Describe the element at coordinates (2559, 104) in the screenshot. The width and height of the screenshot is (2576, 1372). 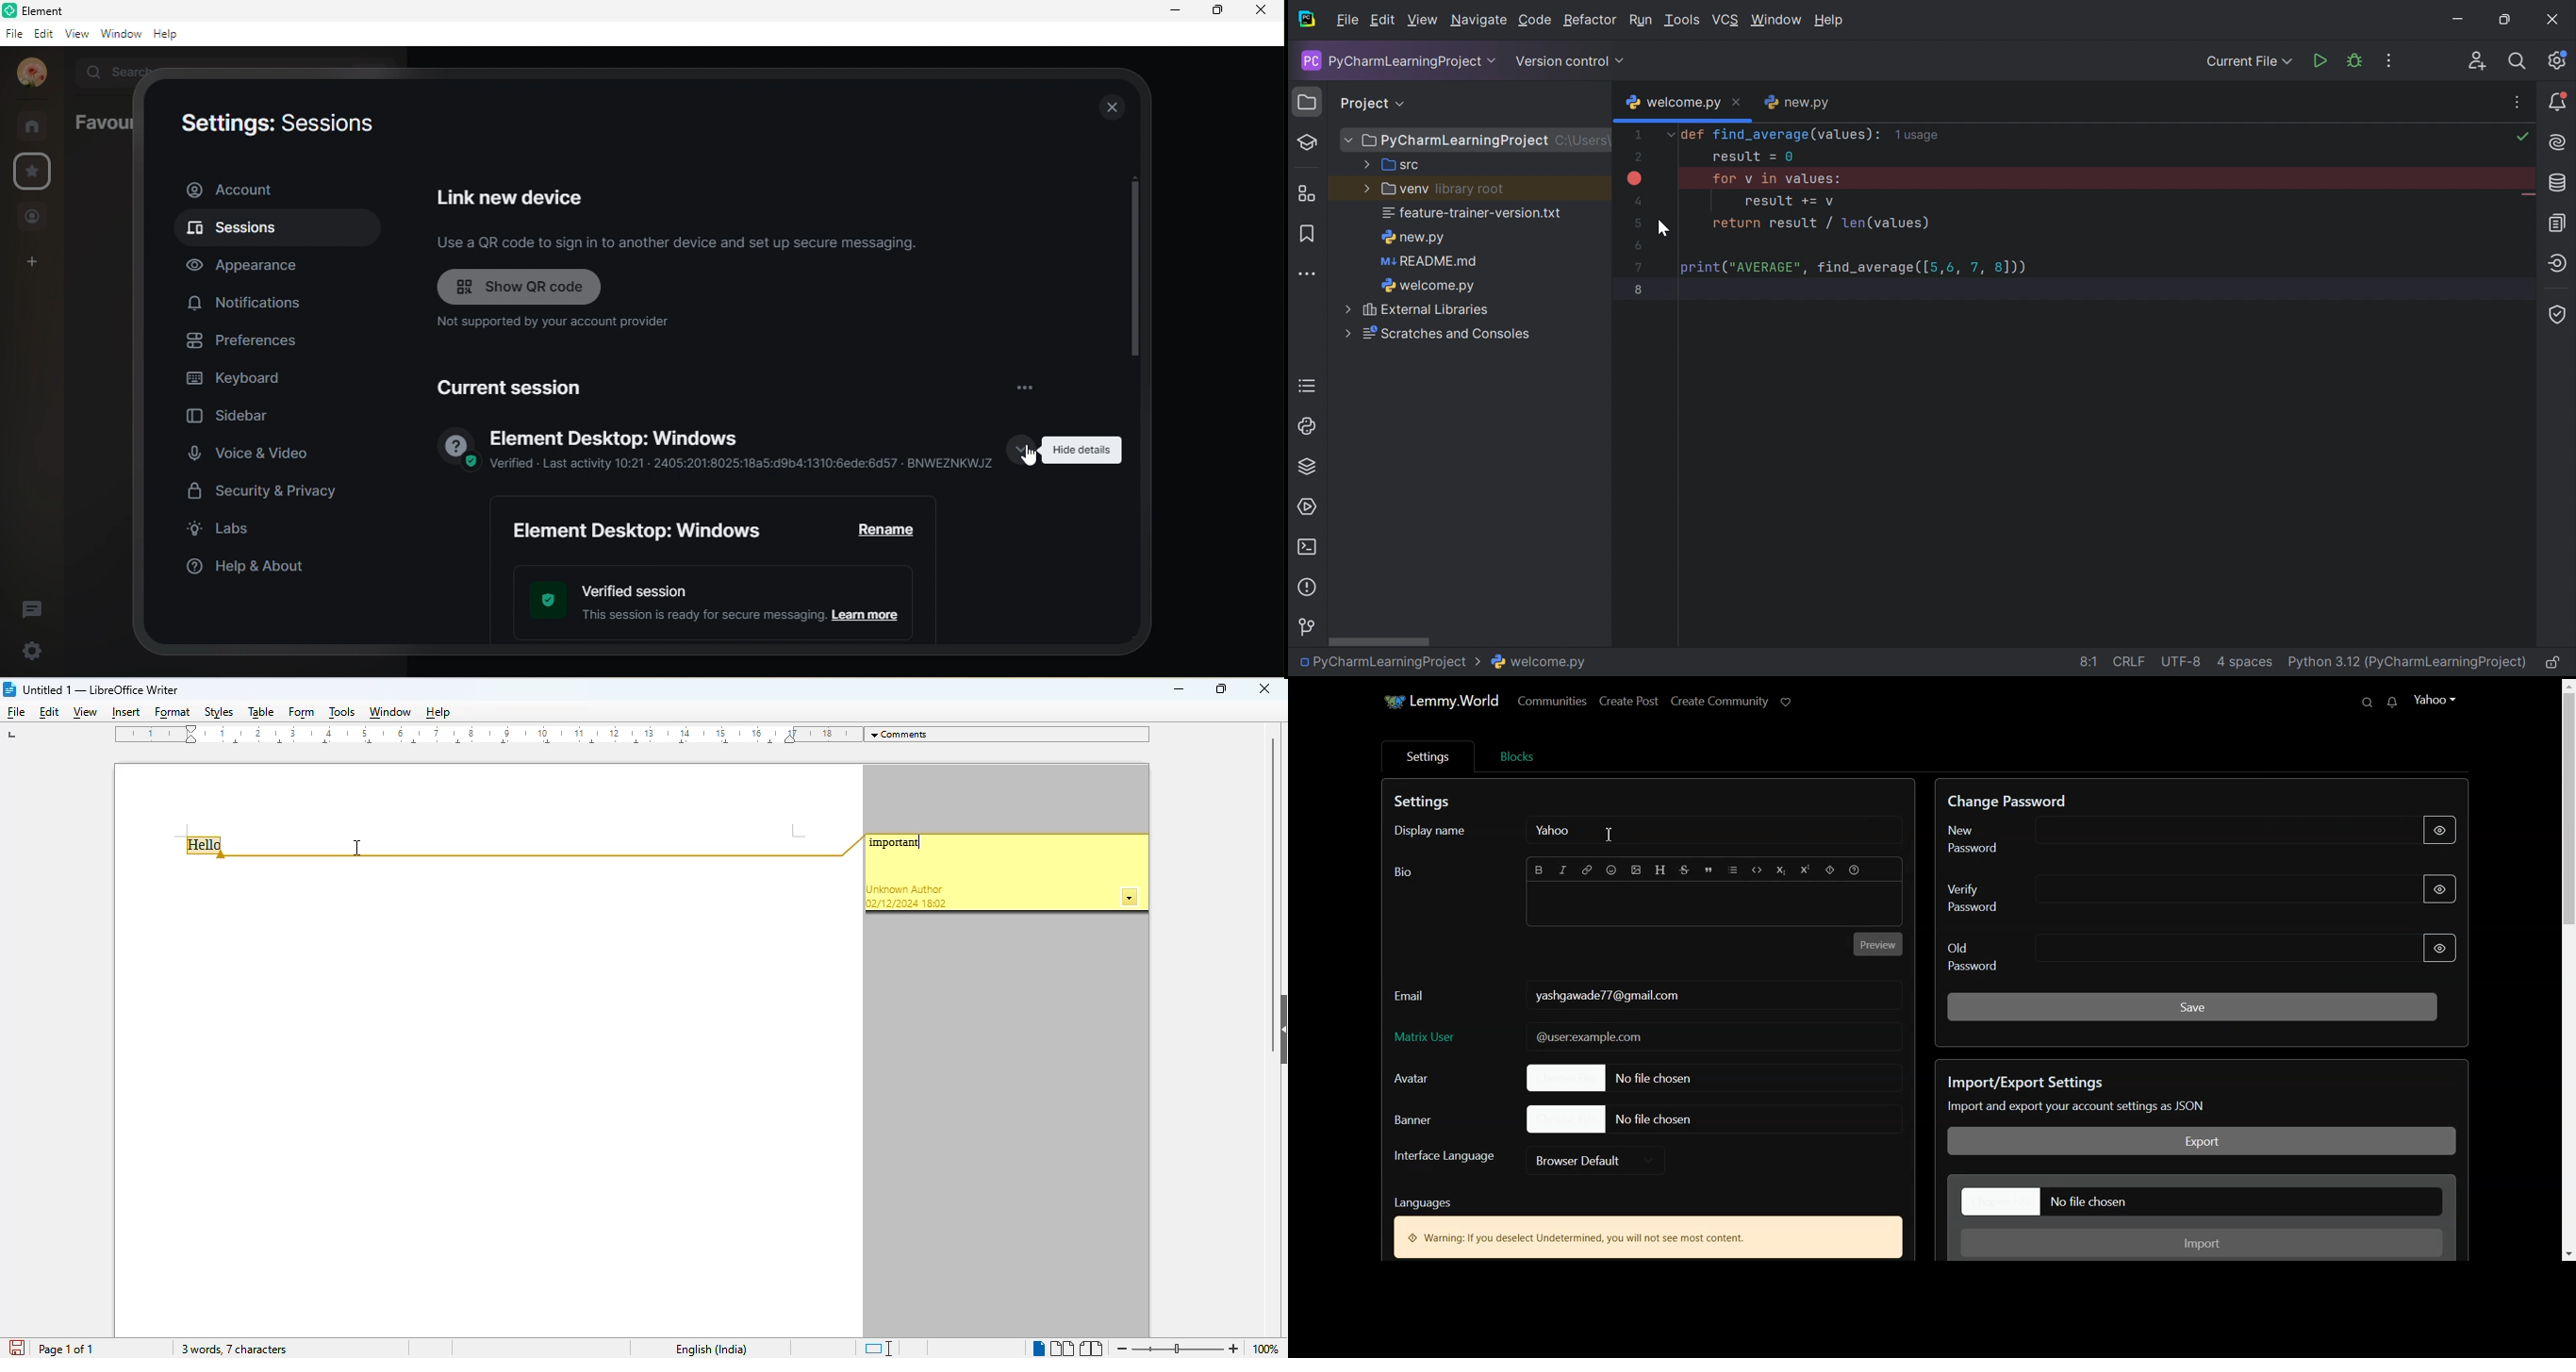
I see `Notifications` at that location.